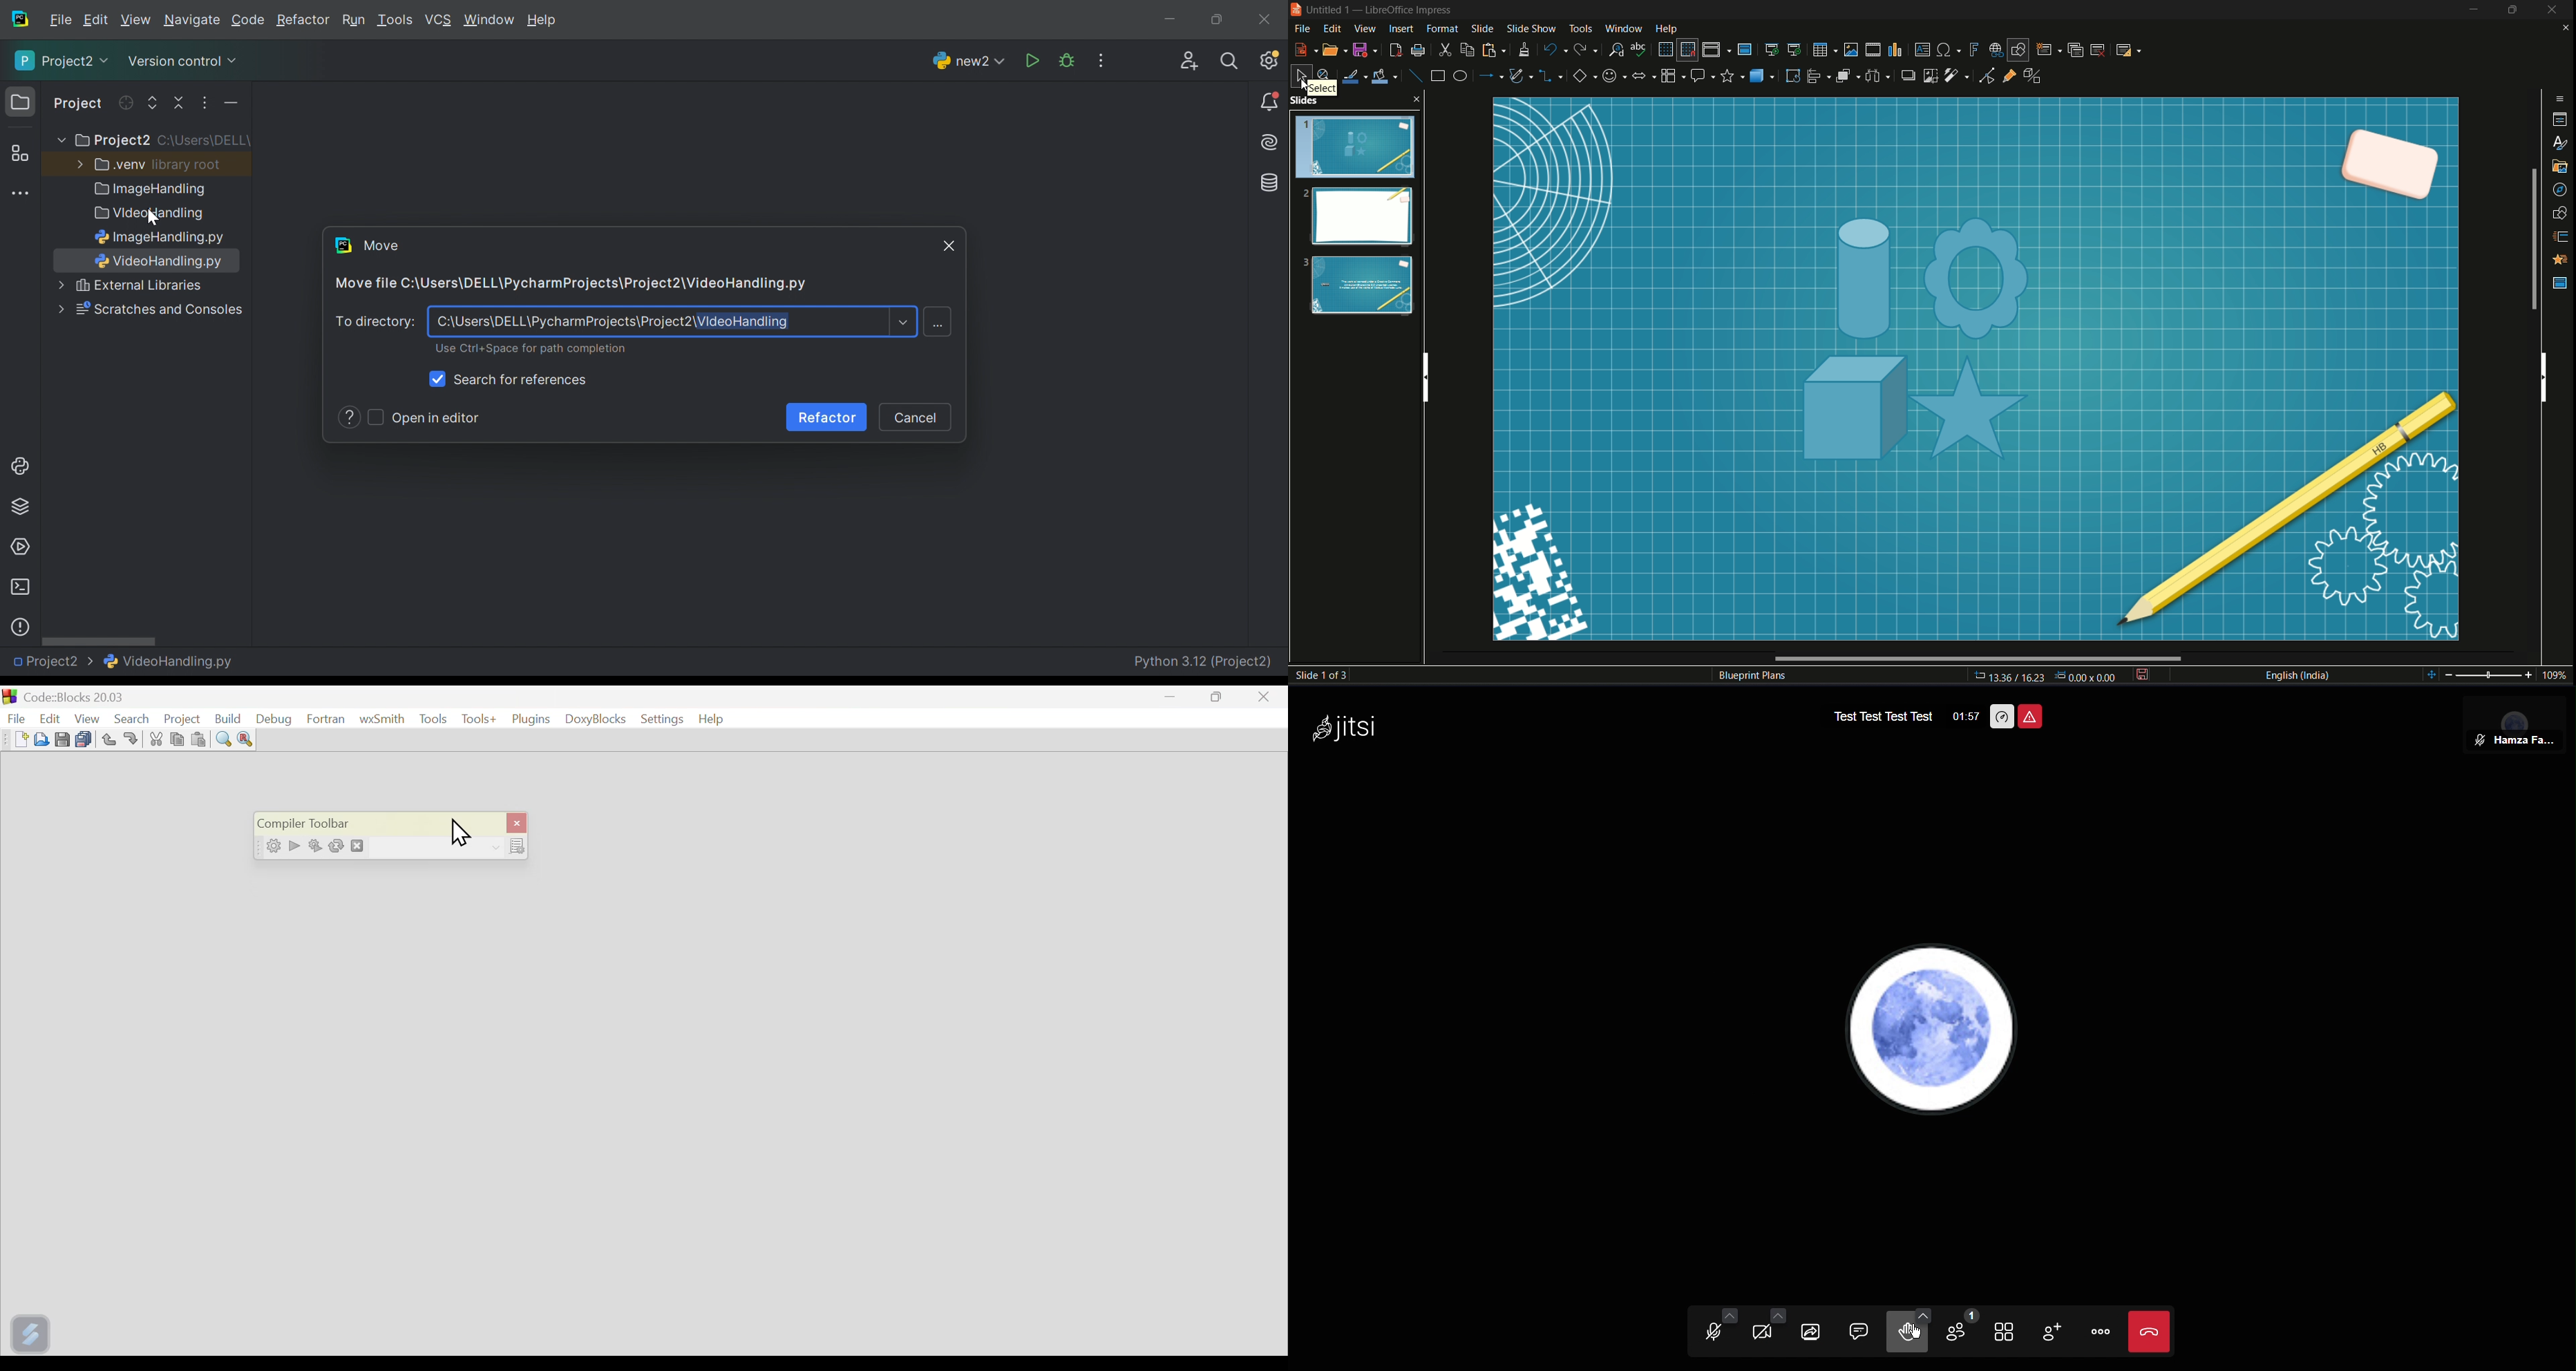  Describe the element at coordinates (2009, 74) in the screenshot. I see `gluepoint` at that location.